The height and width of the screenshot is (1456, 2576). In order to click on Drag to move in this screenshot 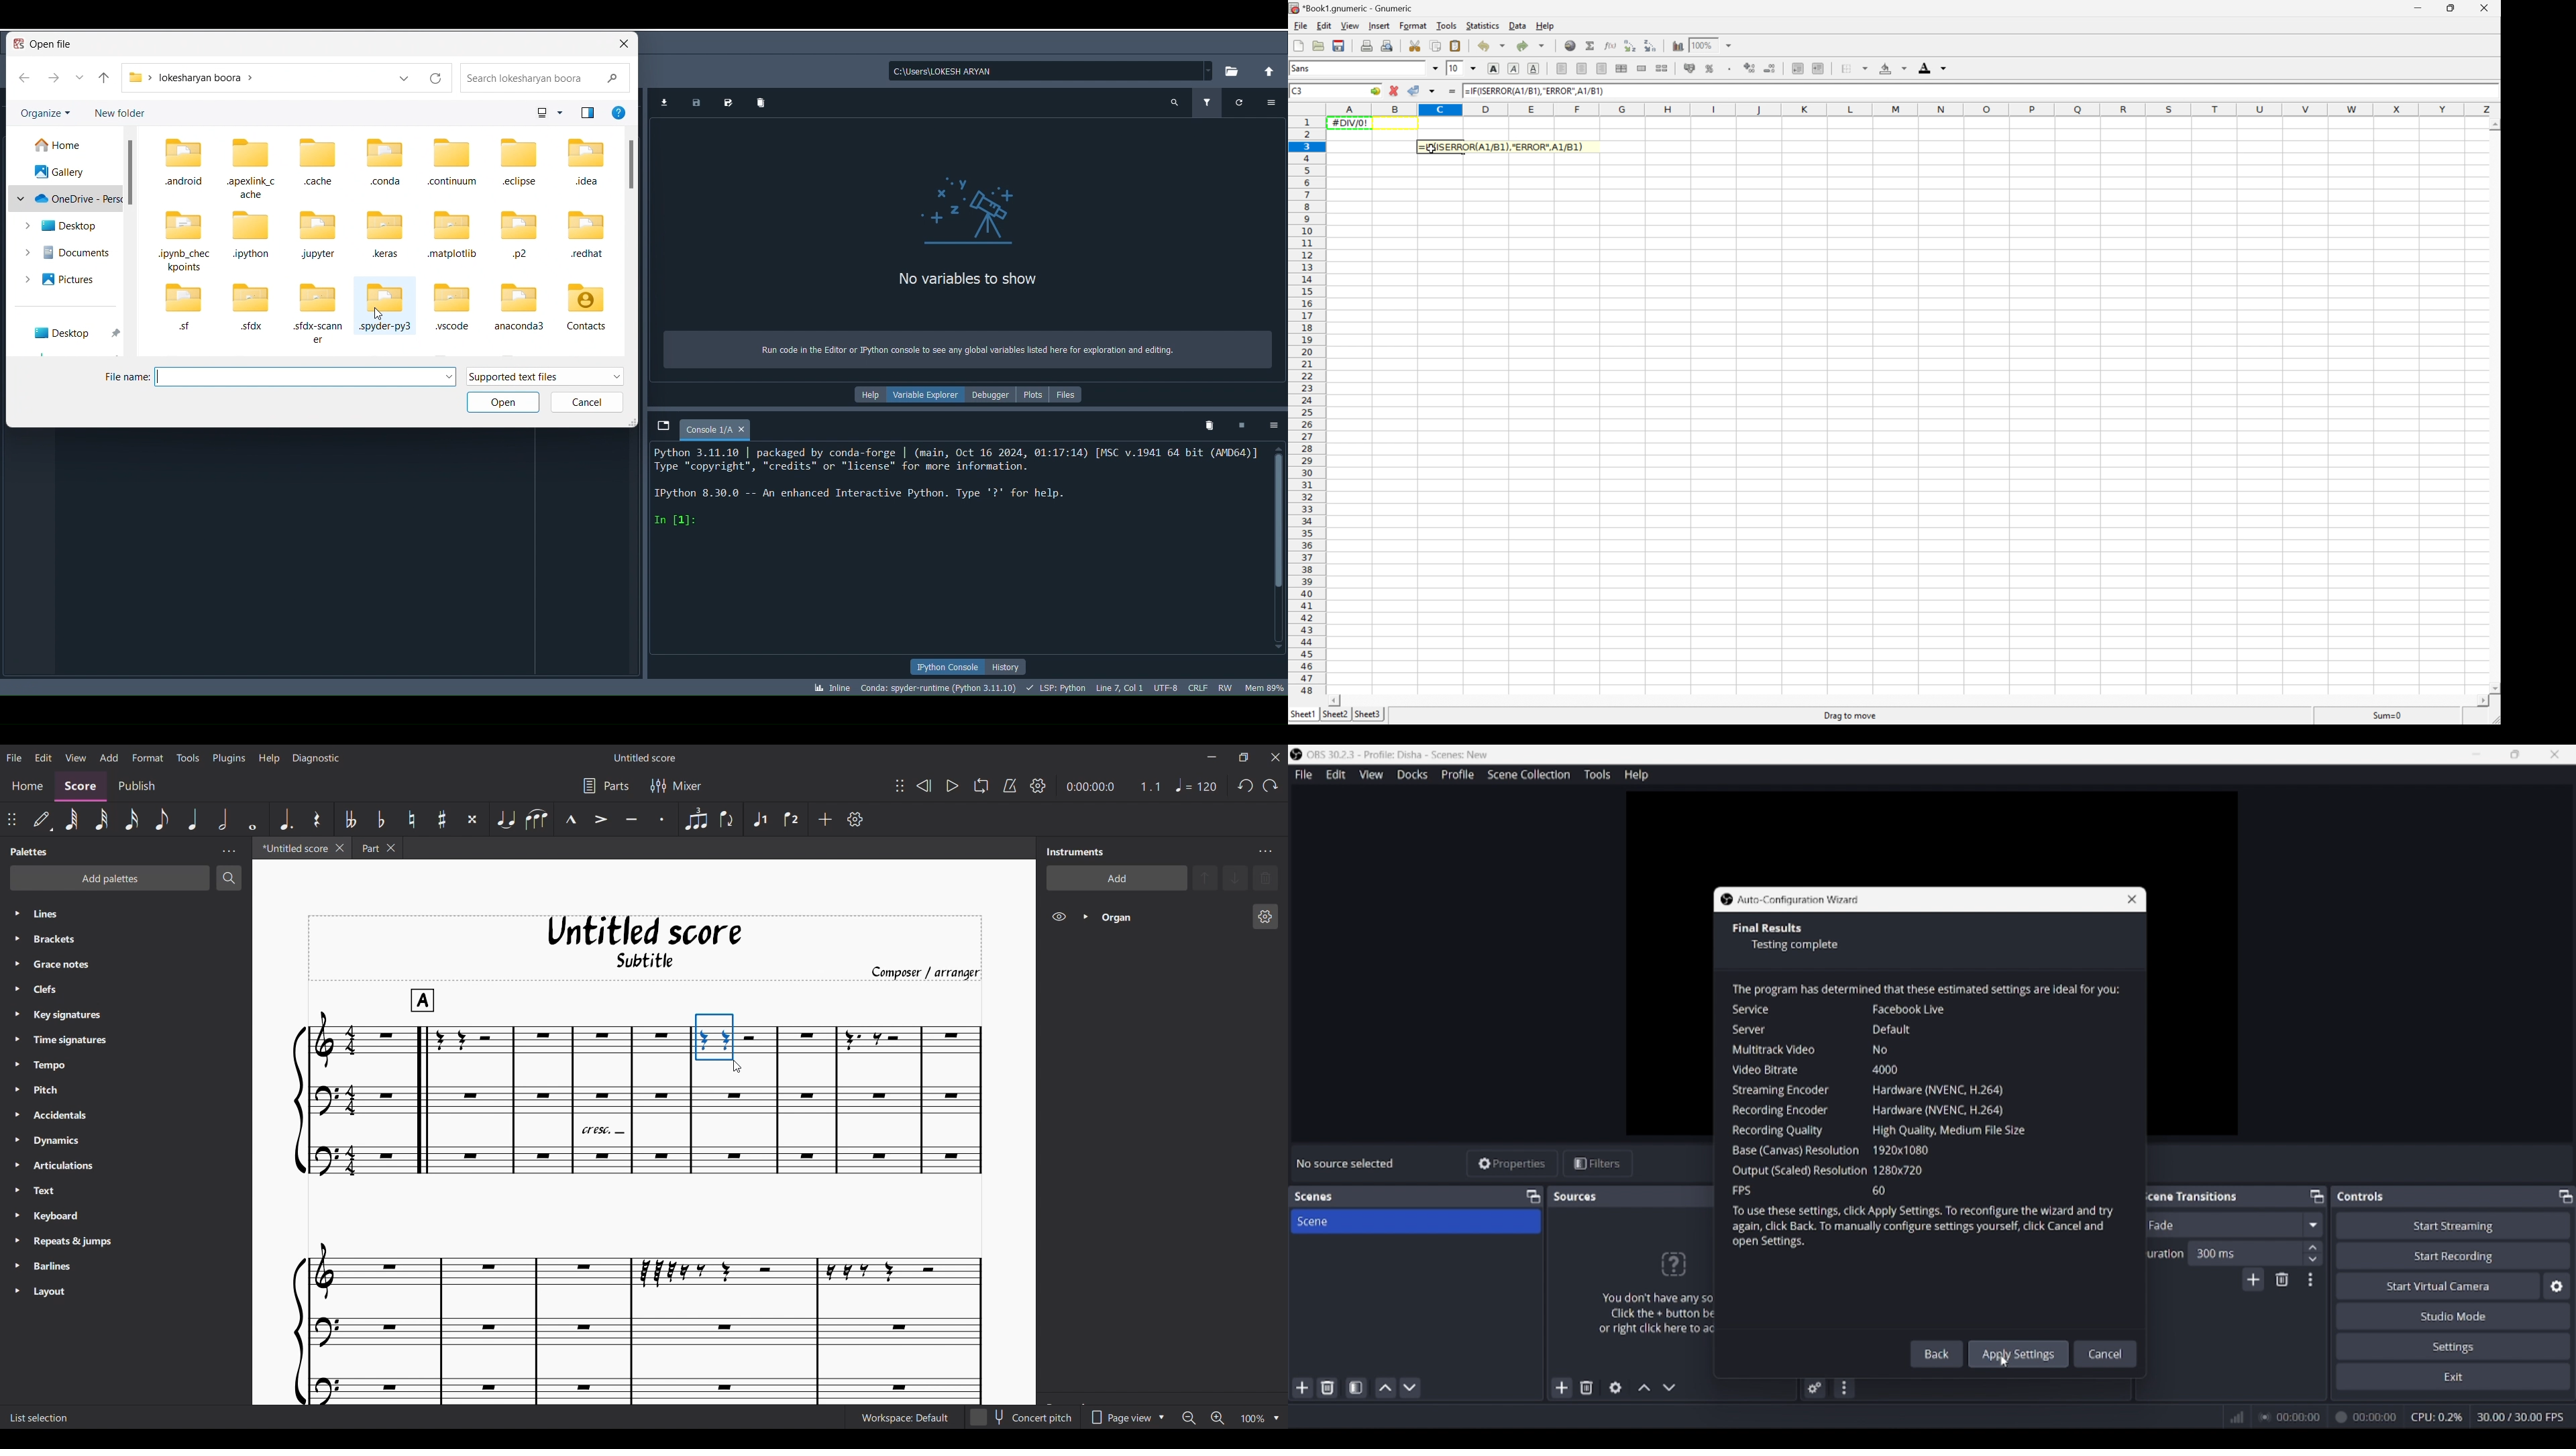, I will do `click(1850, 715)`.